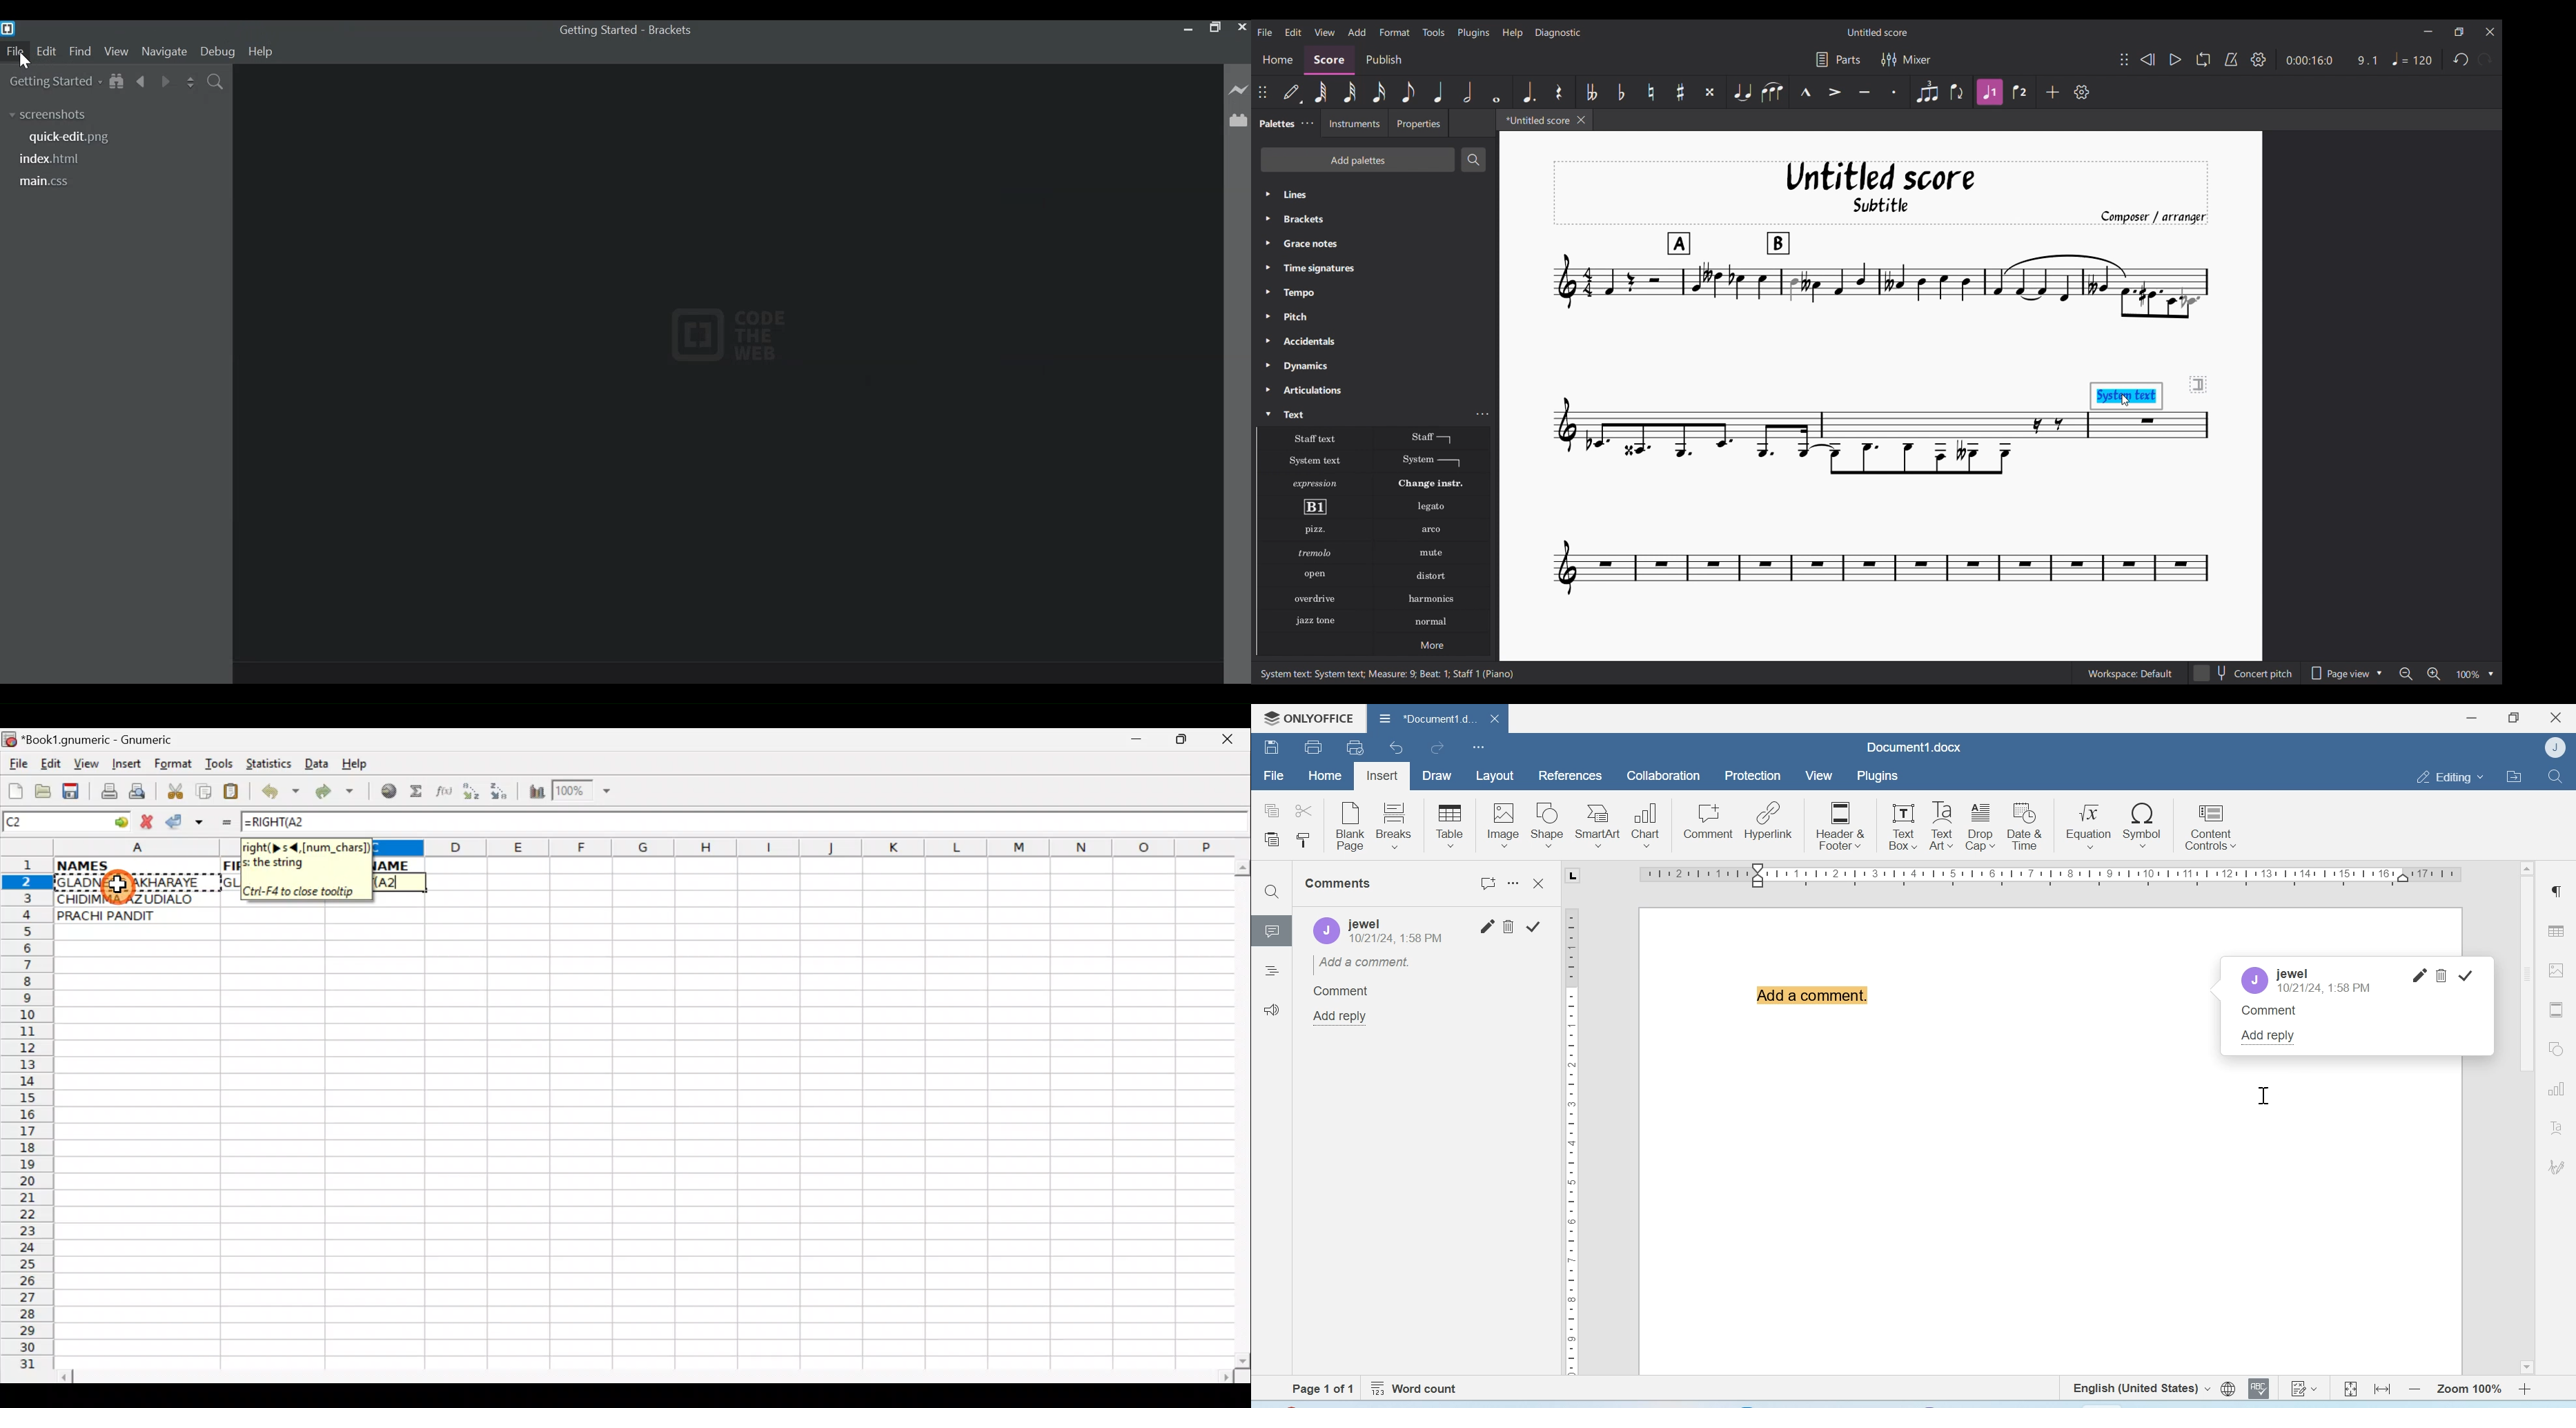 This screenshot has width=2576, height=1428. I want to click on Header & Footer, so click(1840, 824).